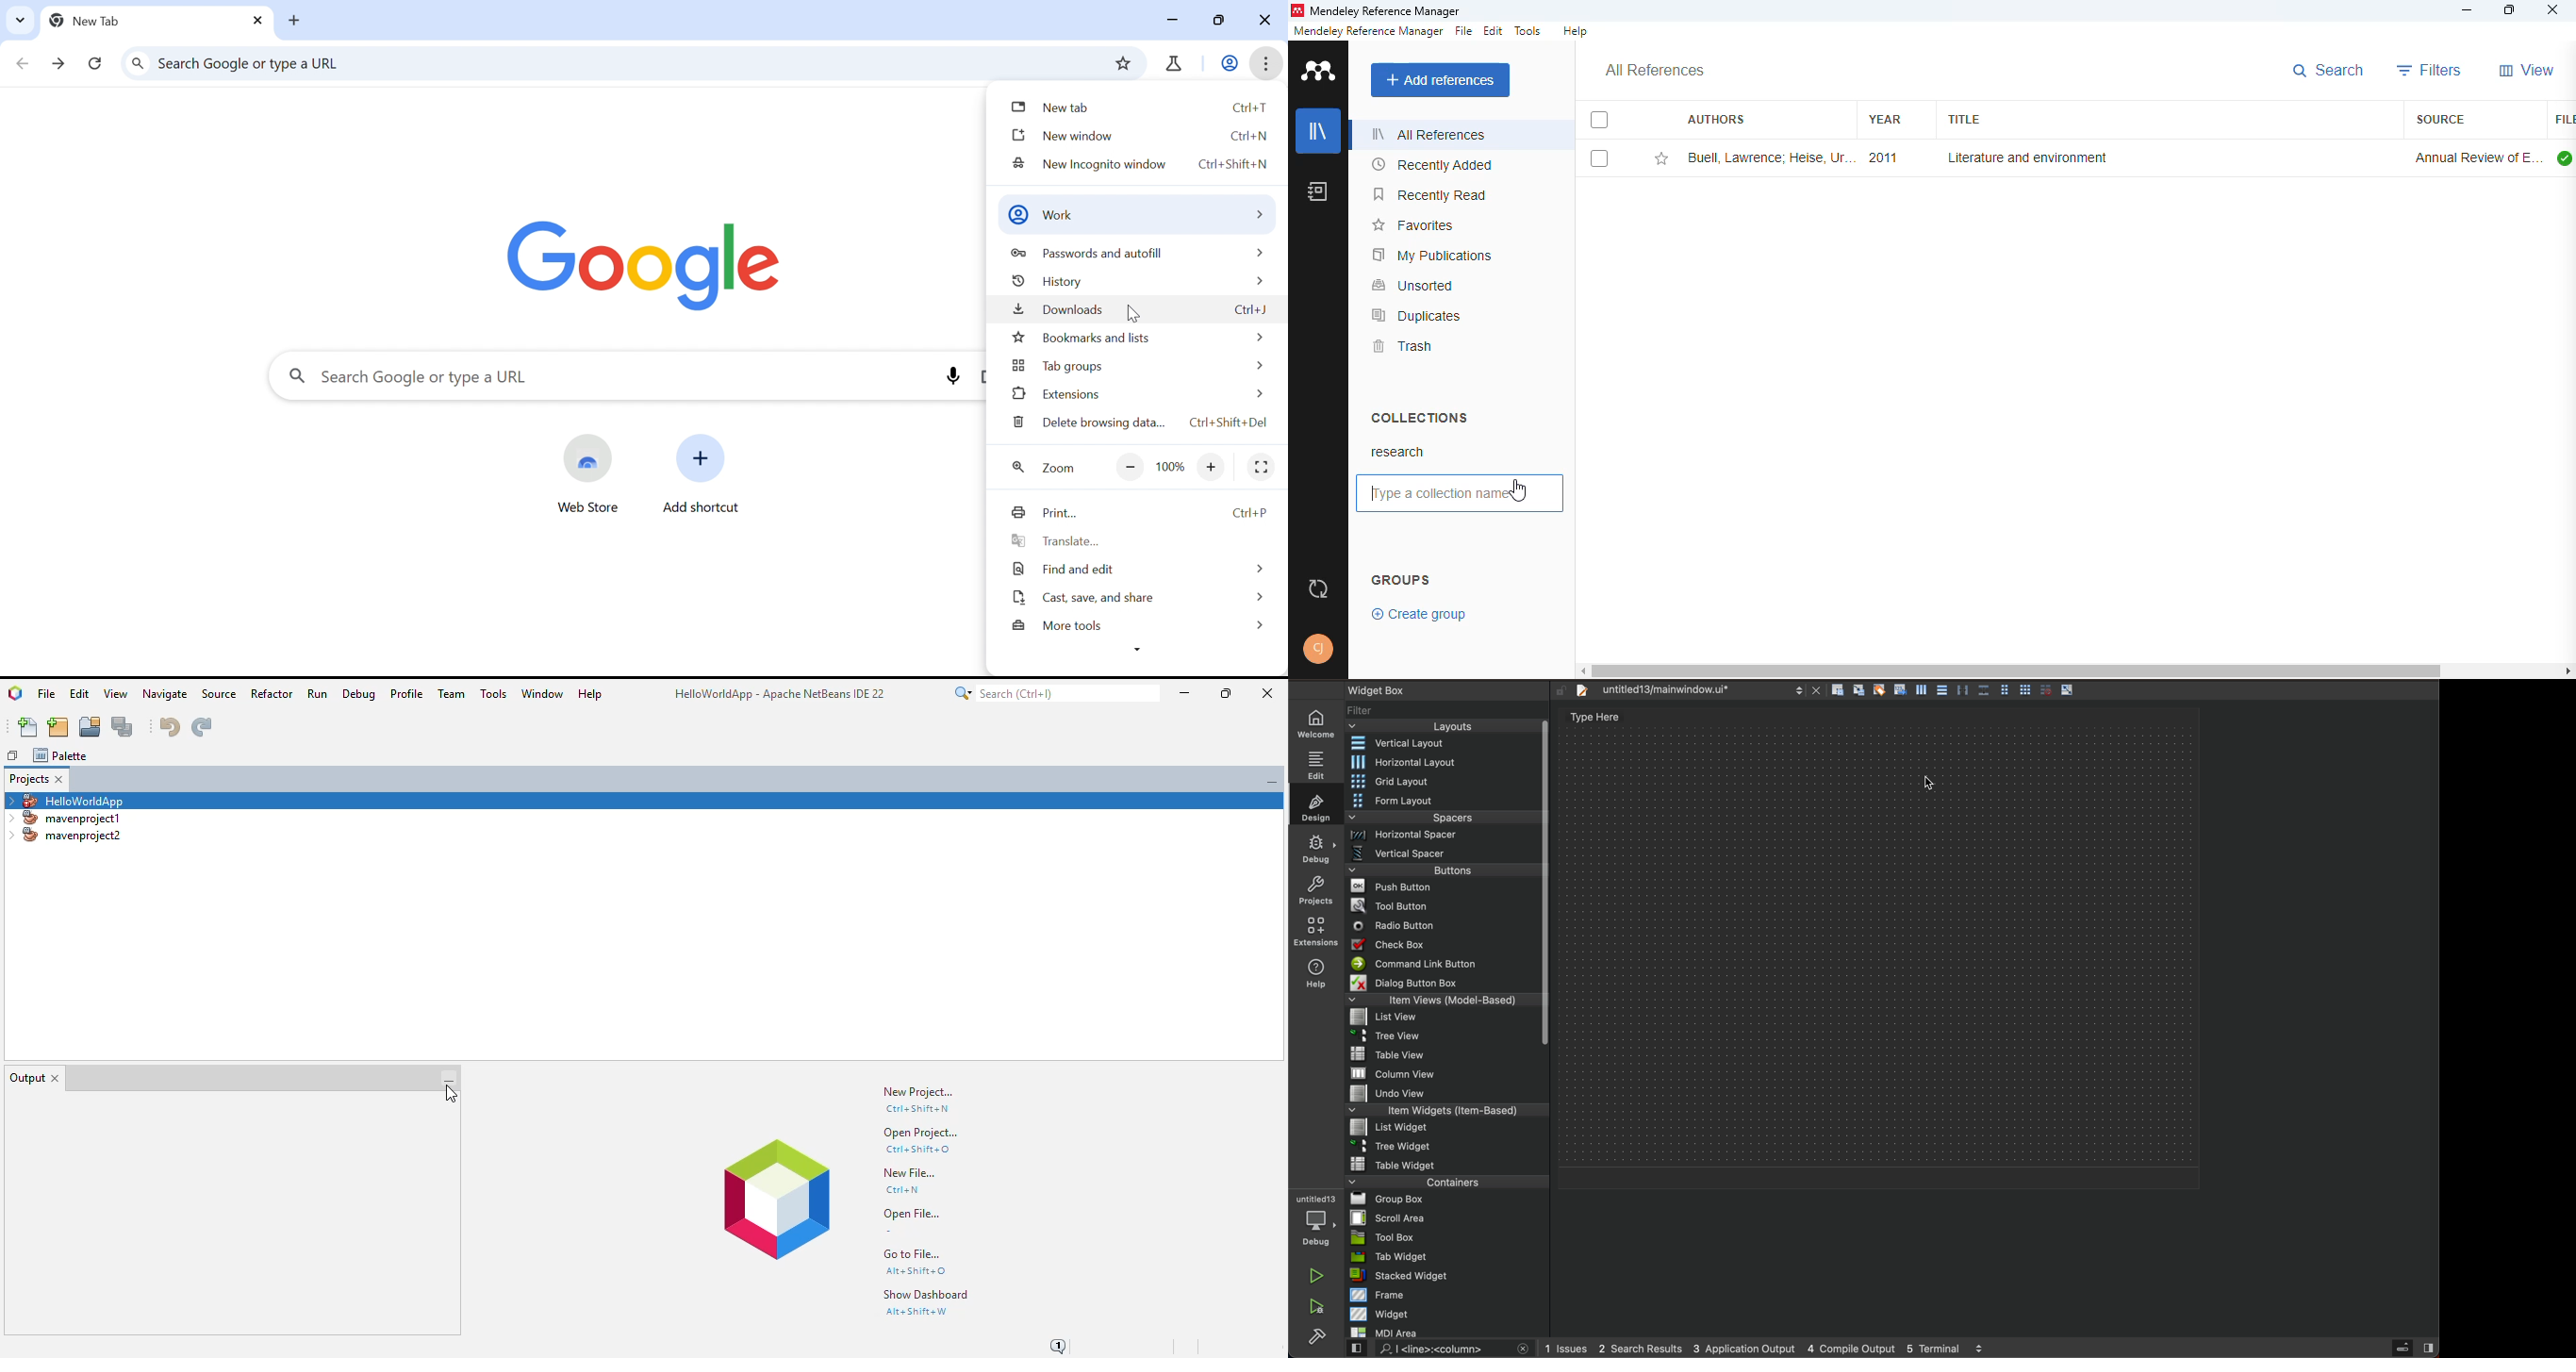  I want to click on literature and environment, so click(2025, 157).